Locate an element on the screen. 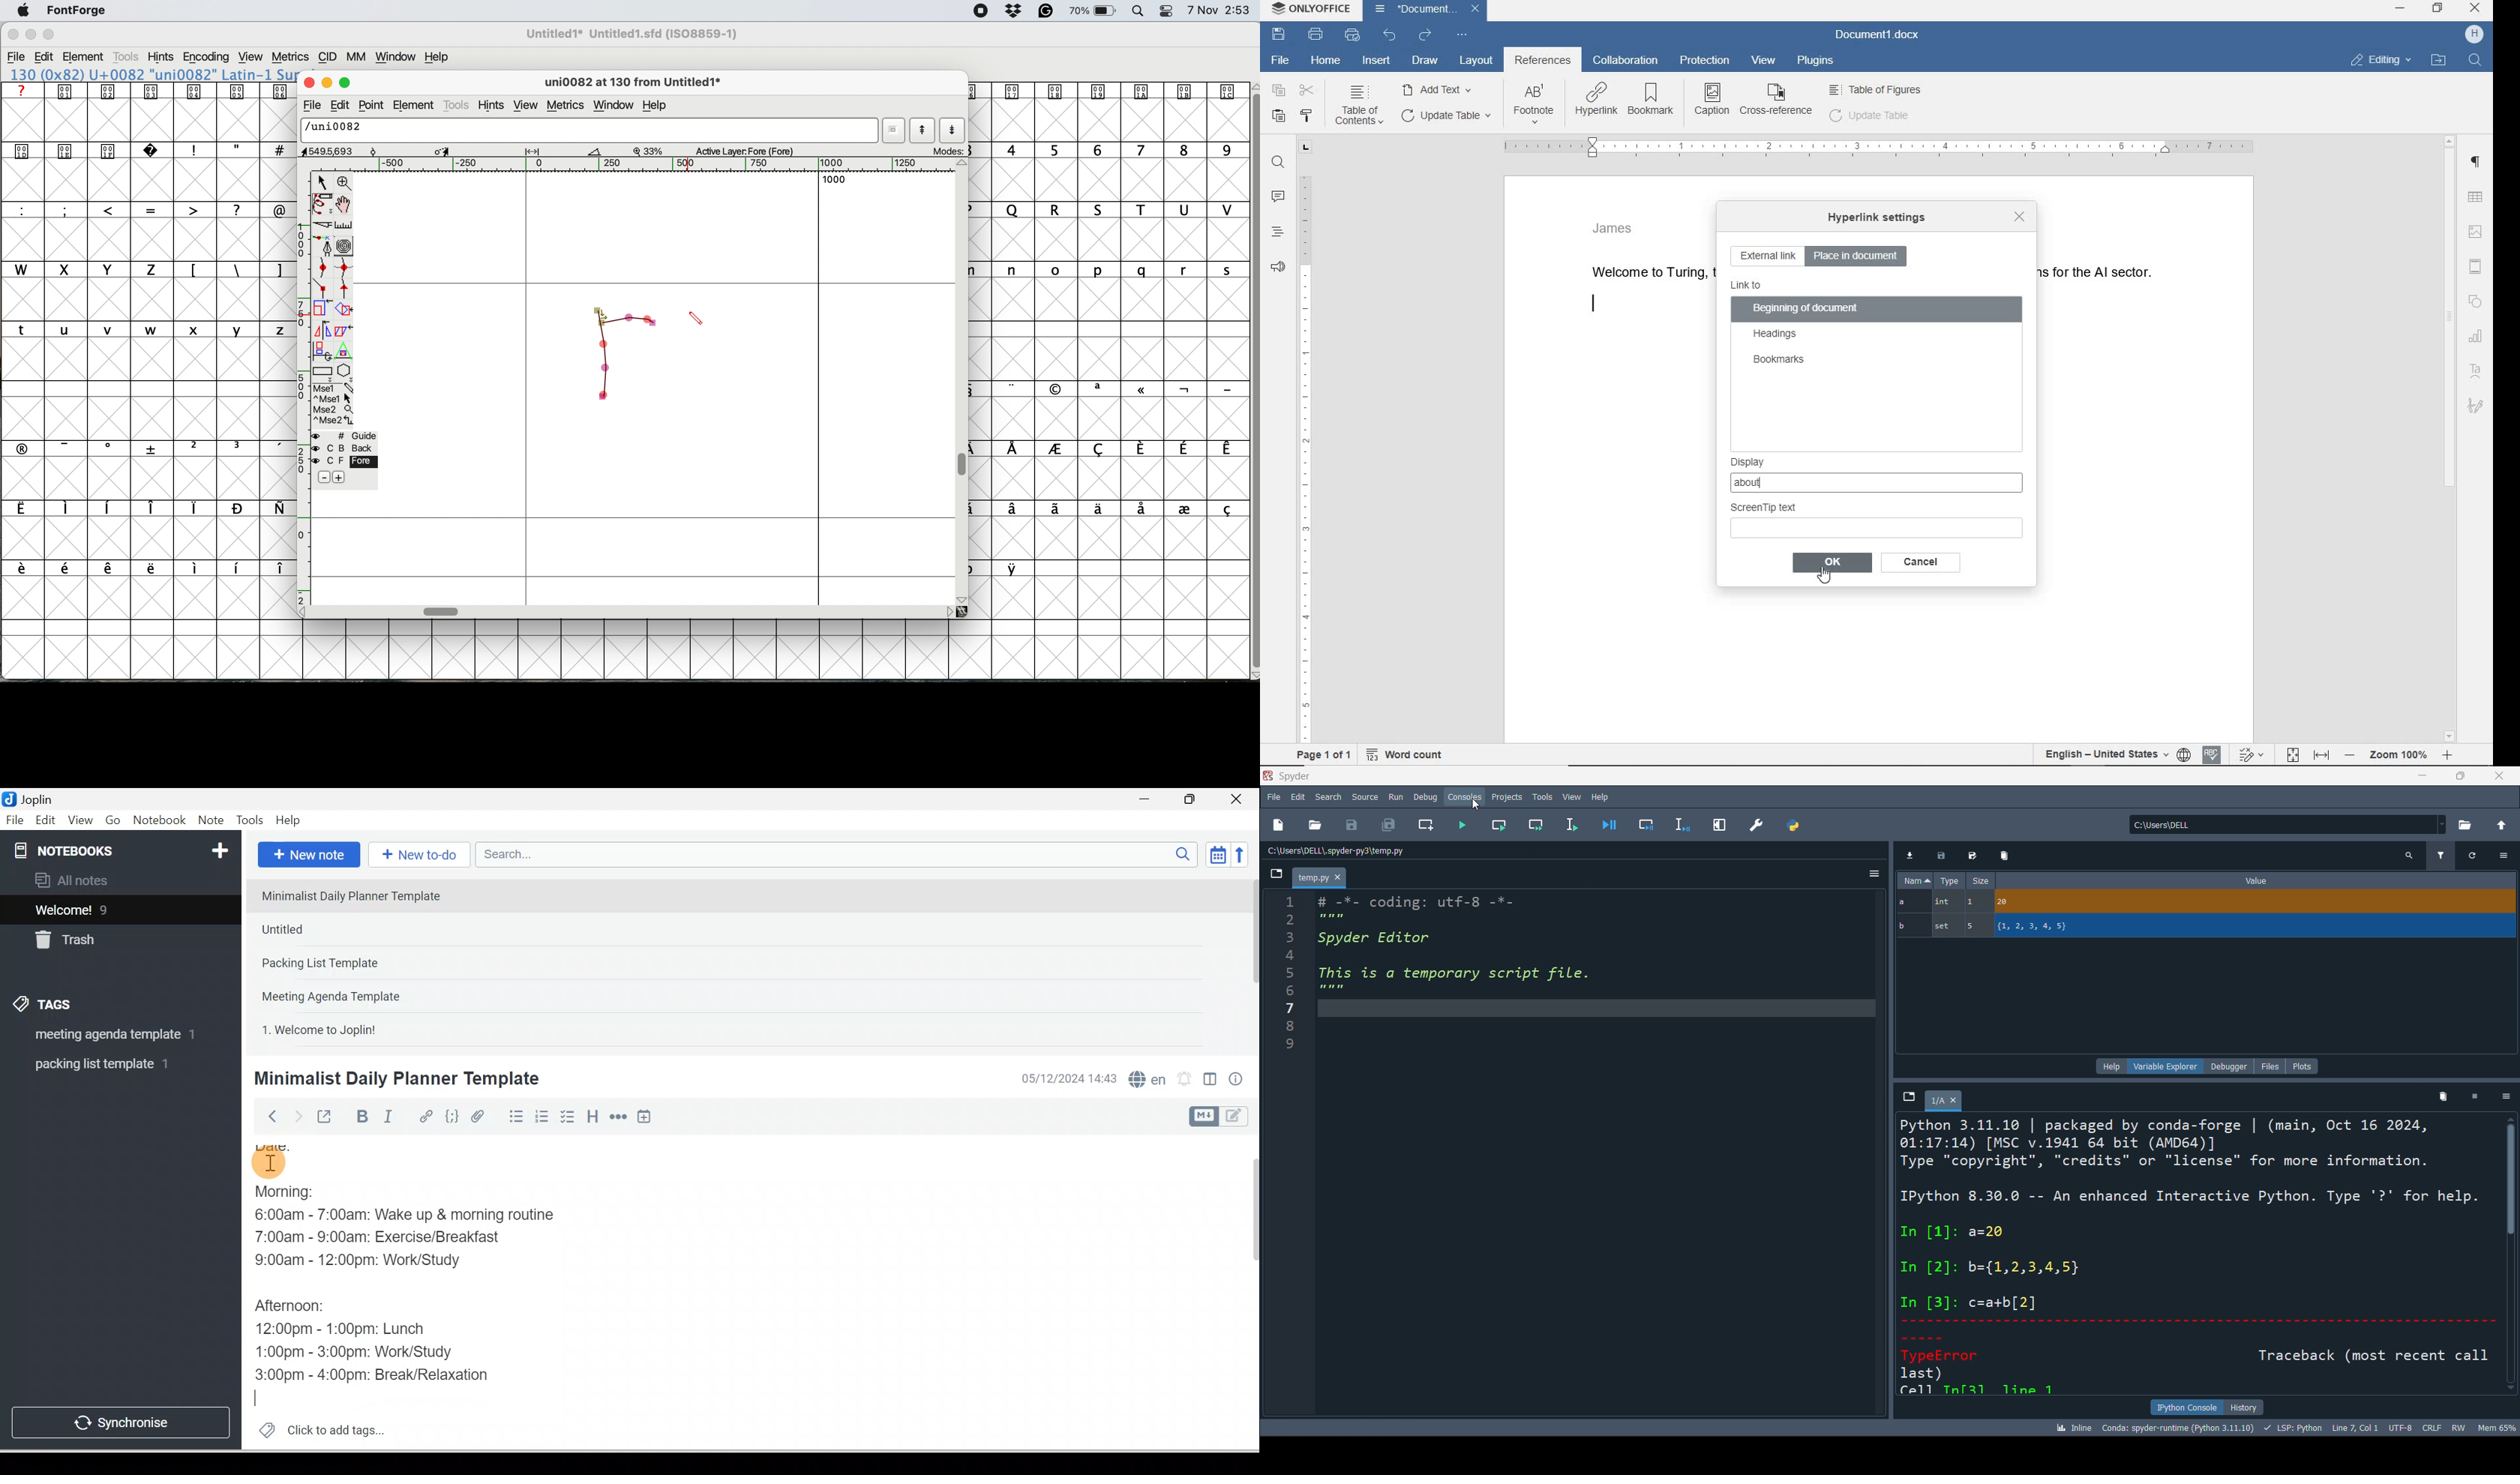 The image size is (2520, 1484). show previous letter is located at coordinates (923, 130).